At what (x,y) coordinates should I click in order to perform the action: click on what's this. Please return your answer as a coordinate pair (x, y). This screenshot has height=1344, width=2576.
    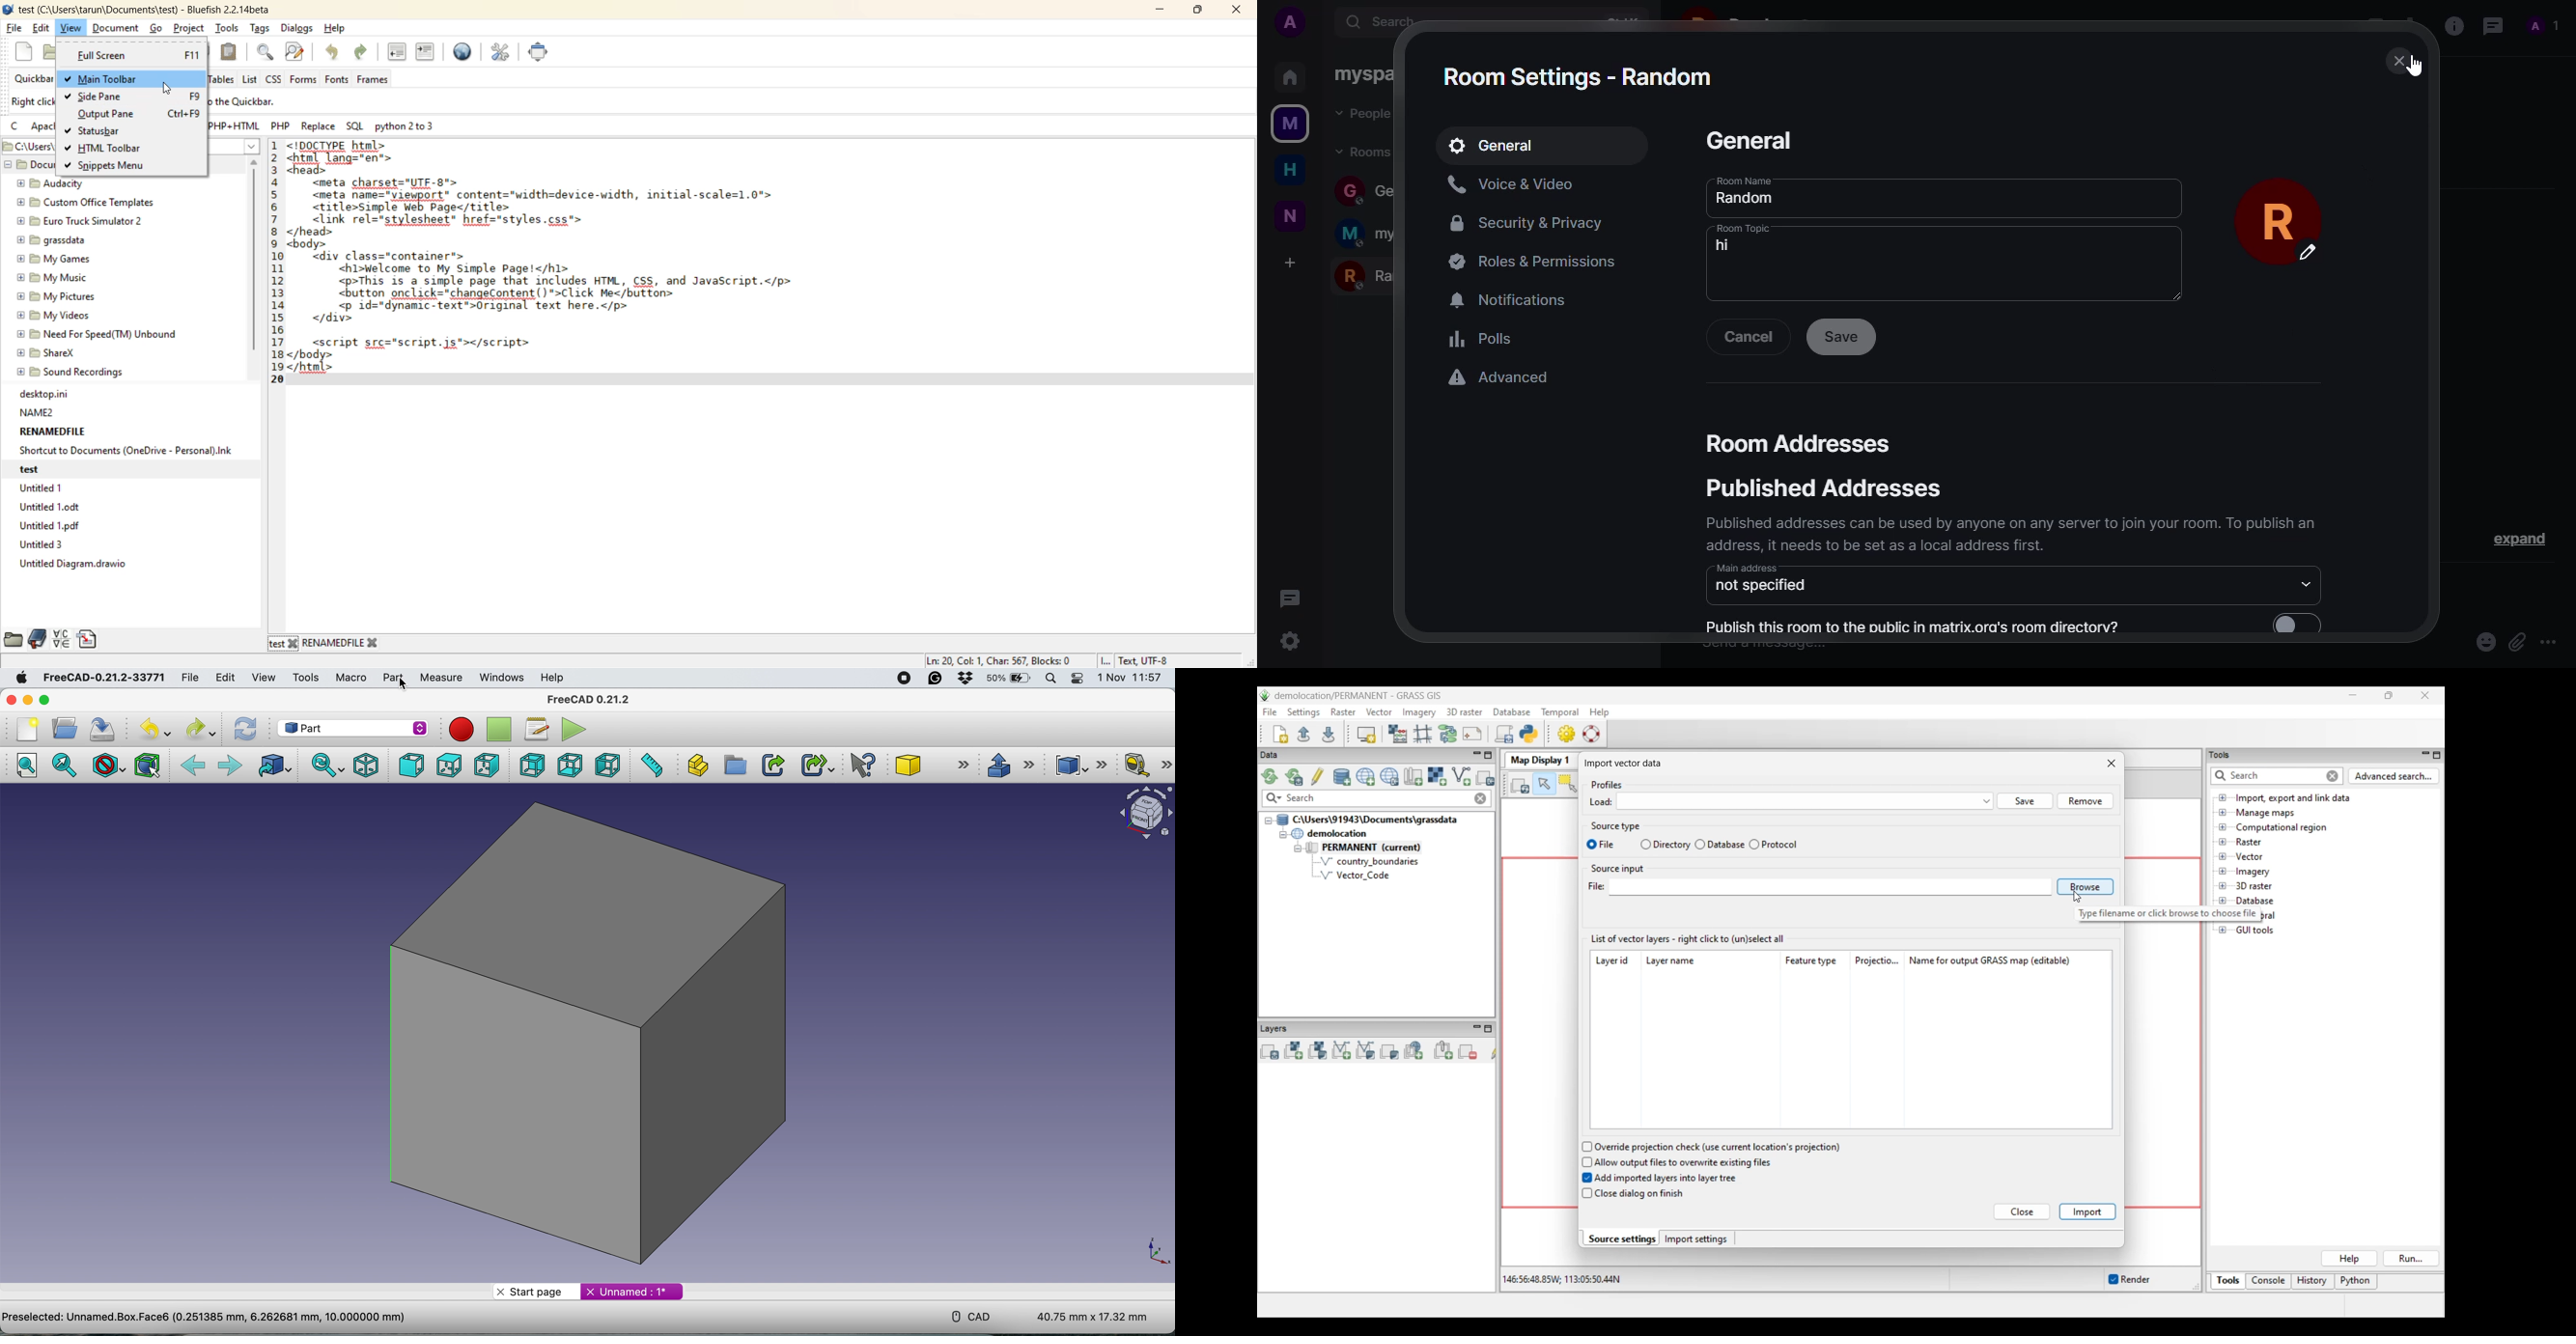
    Looking at the image, I should click on (863, 764).